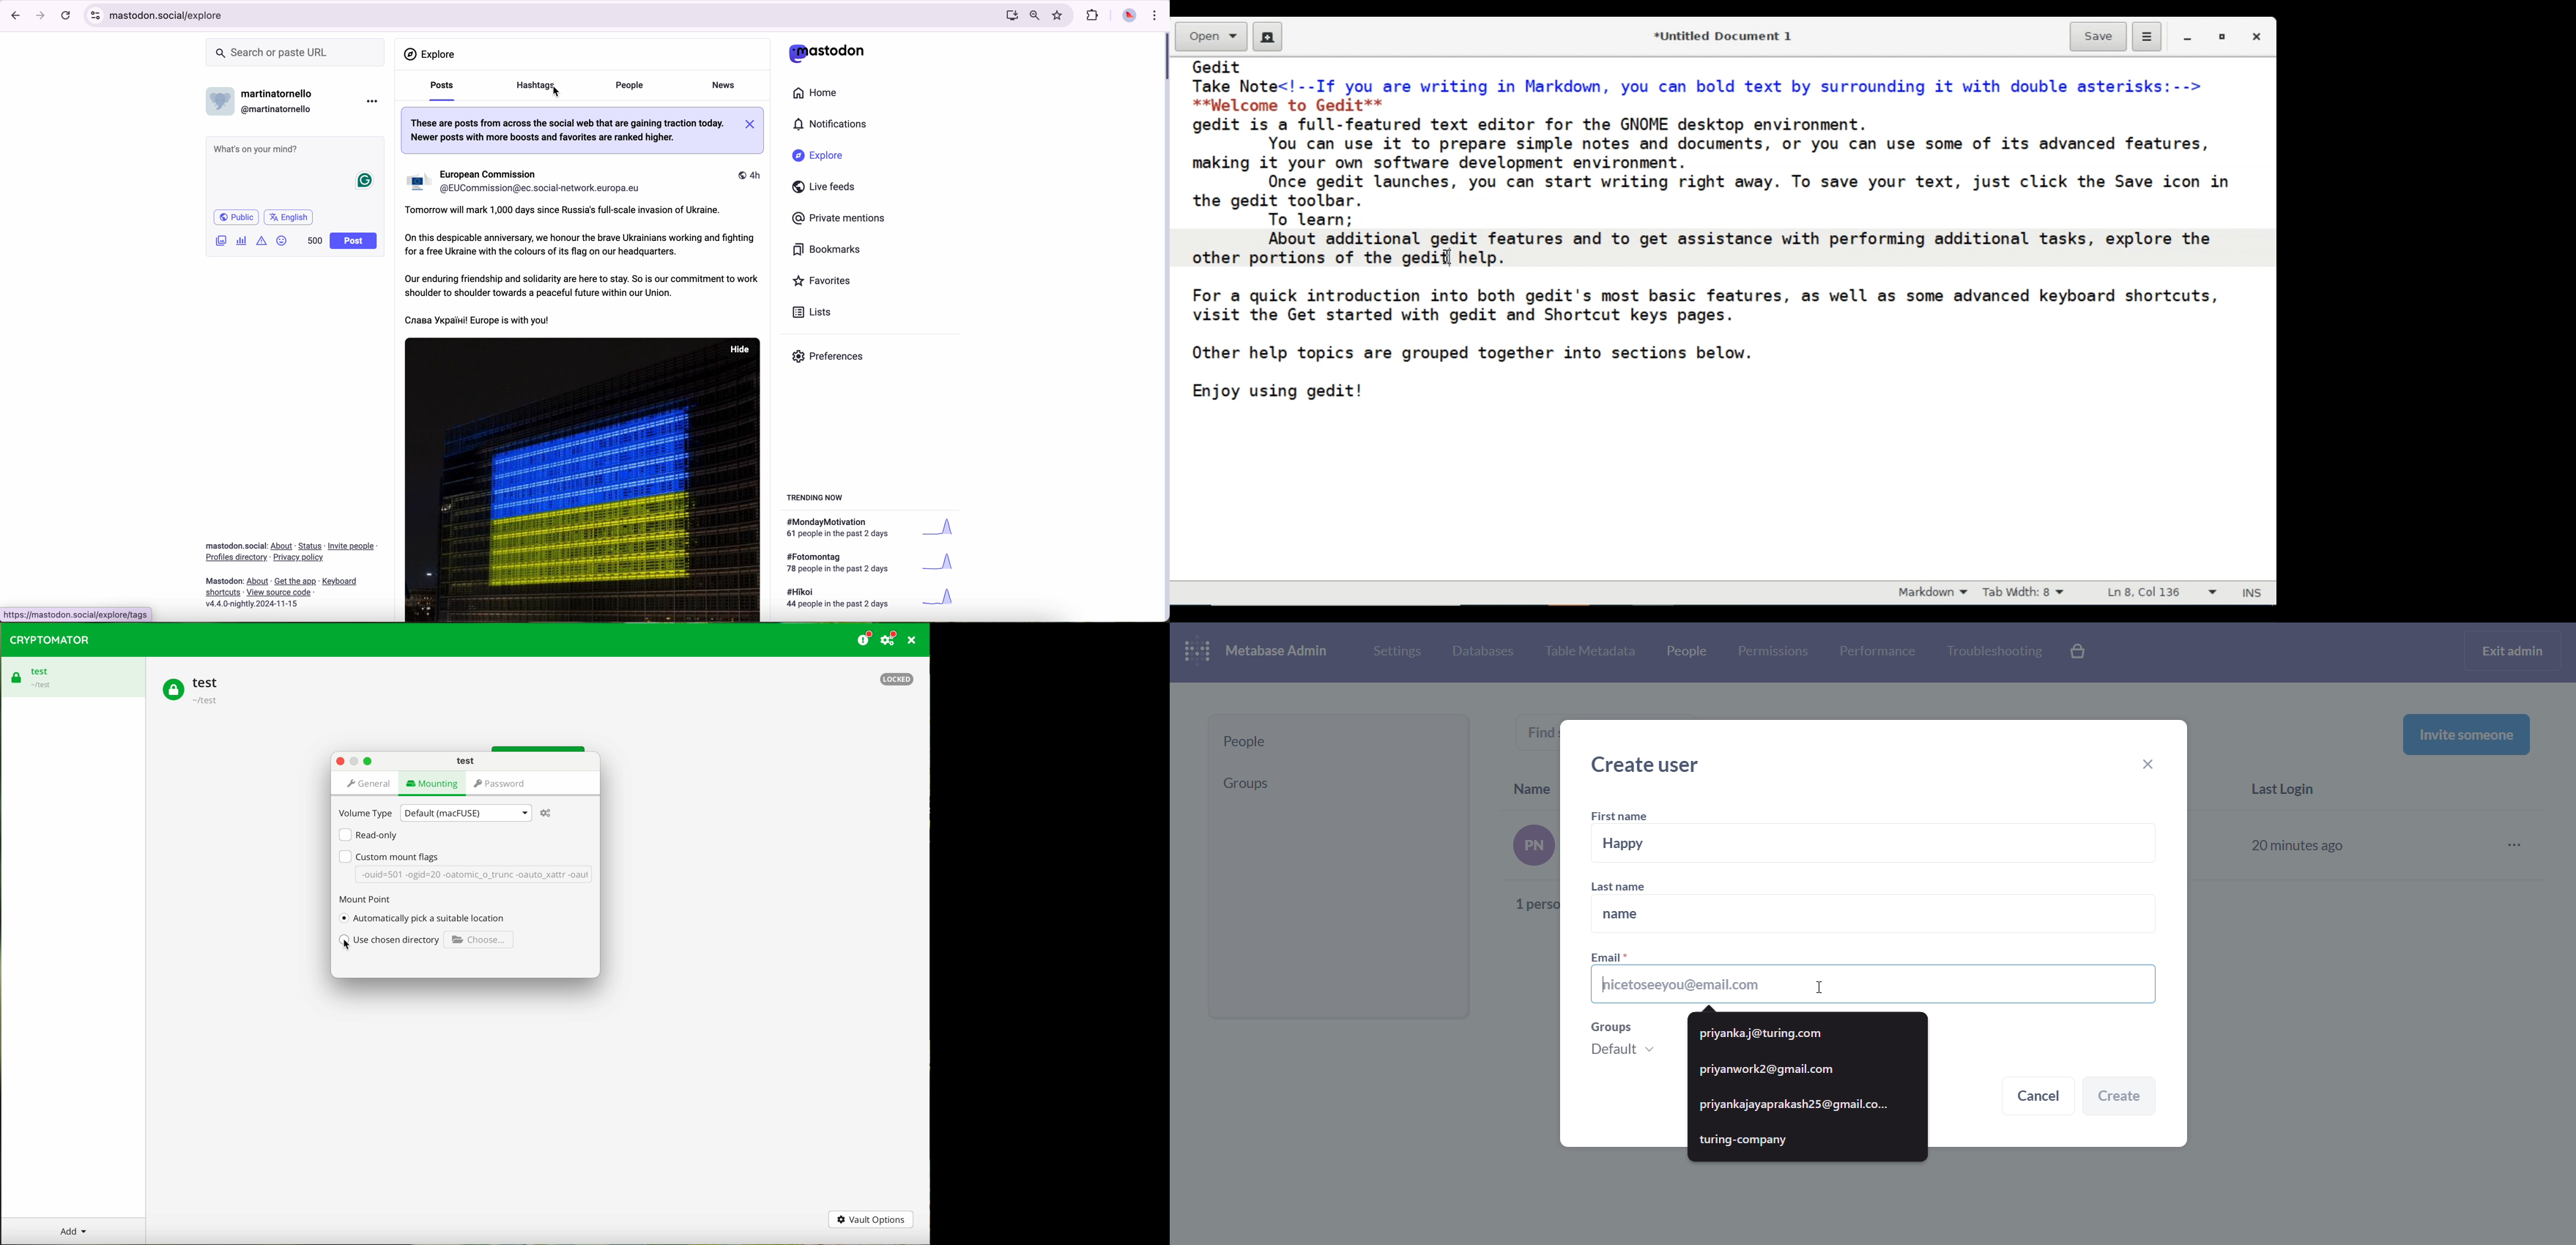  I want to click on live feeds, so click(826, 187).